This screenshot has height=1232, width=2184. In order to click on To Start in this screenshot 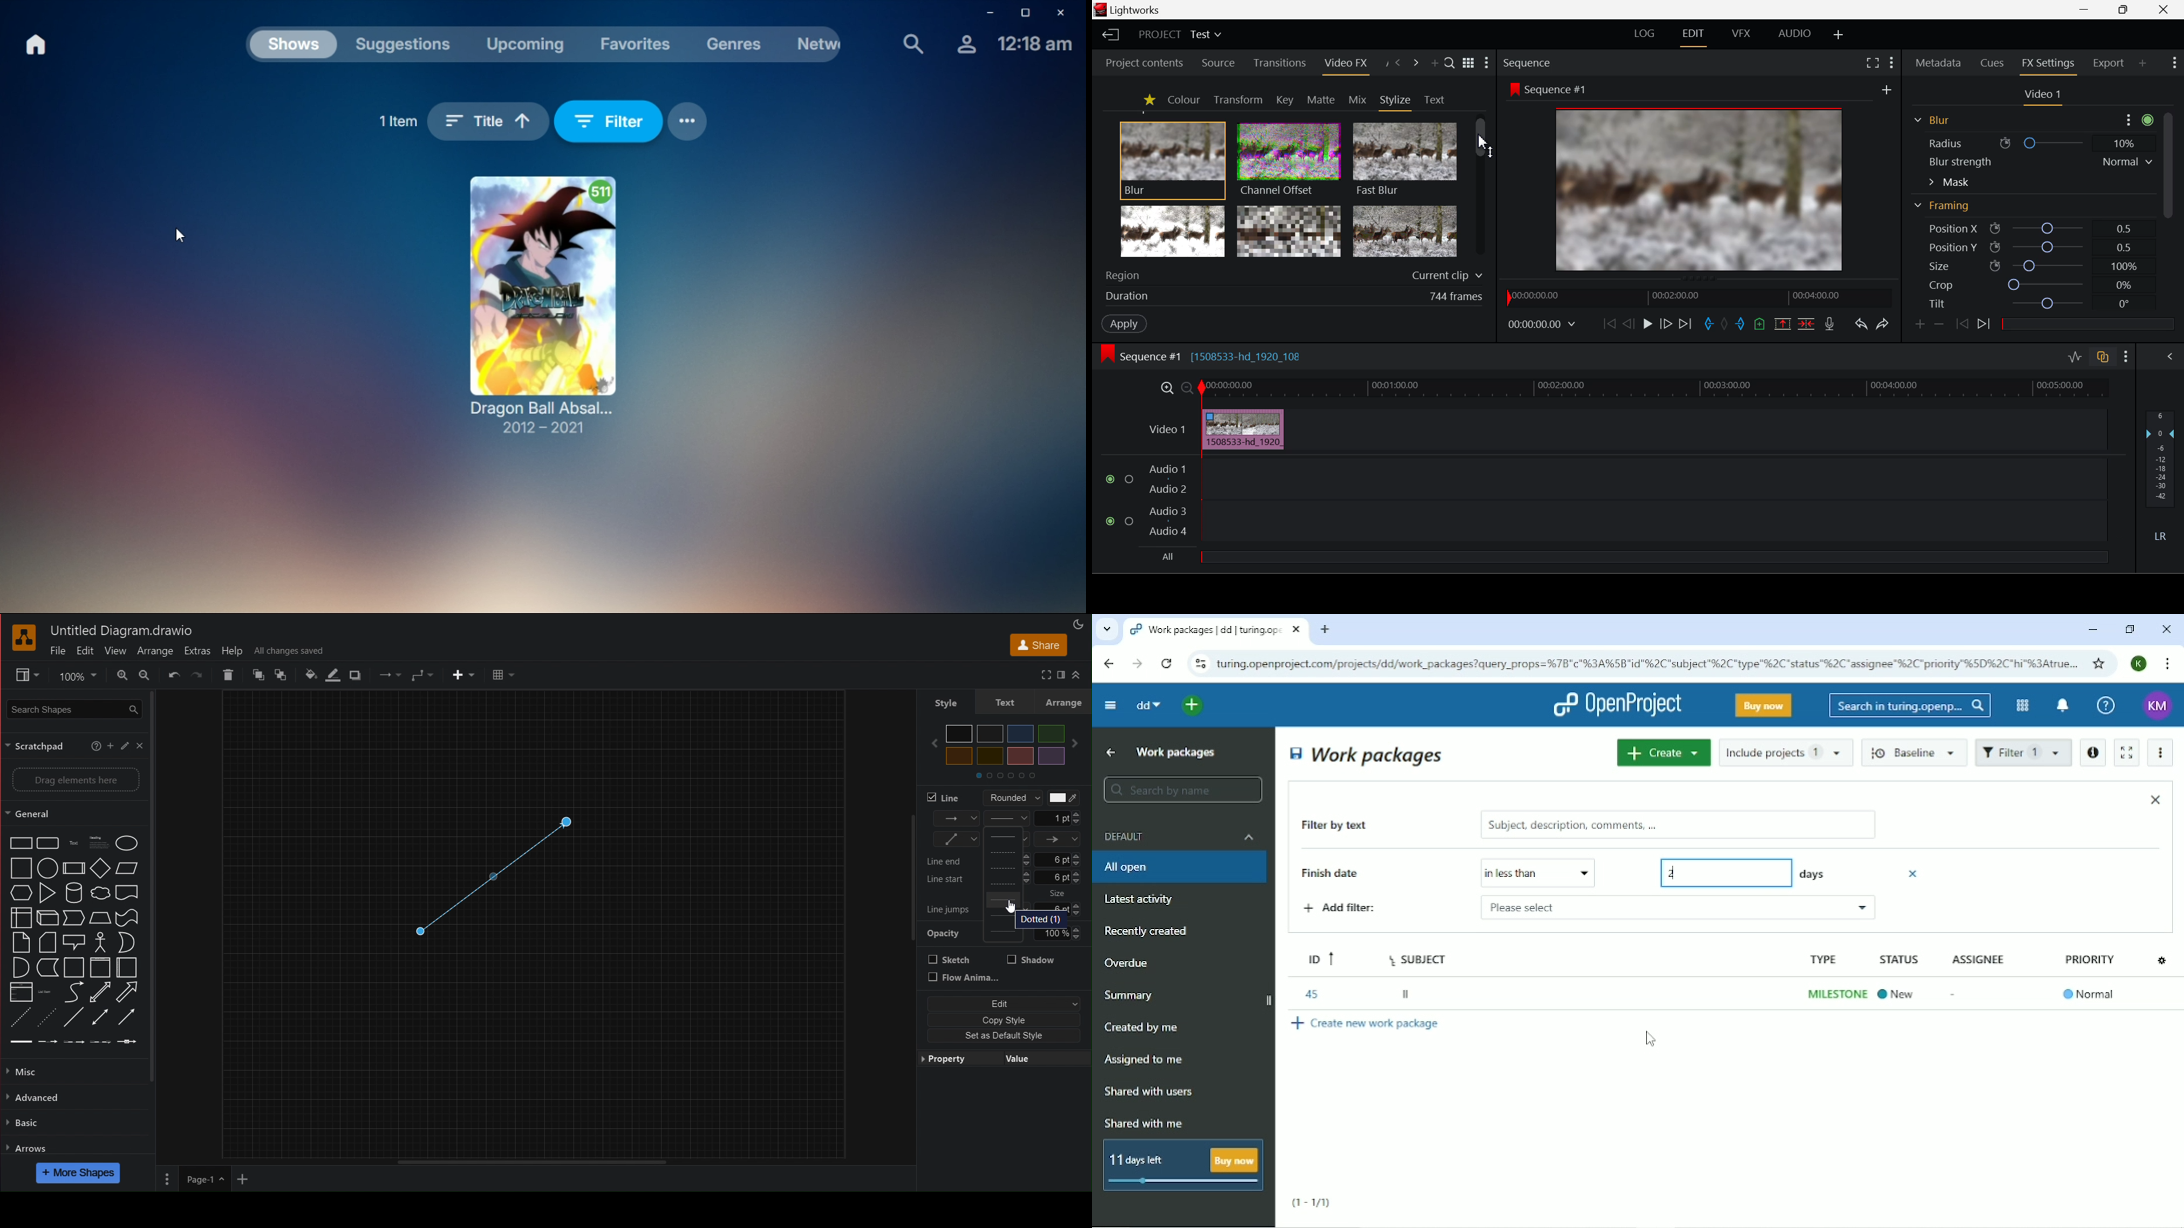, I will do `click(1608, 323)`.